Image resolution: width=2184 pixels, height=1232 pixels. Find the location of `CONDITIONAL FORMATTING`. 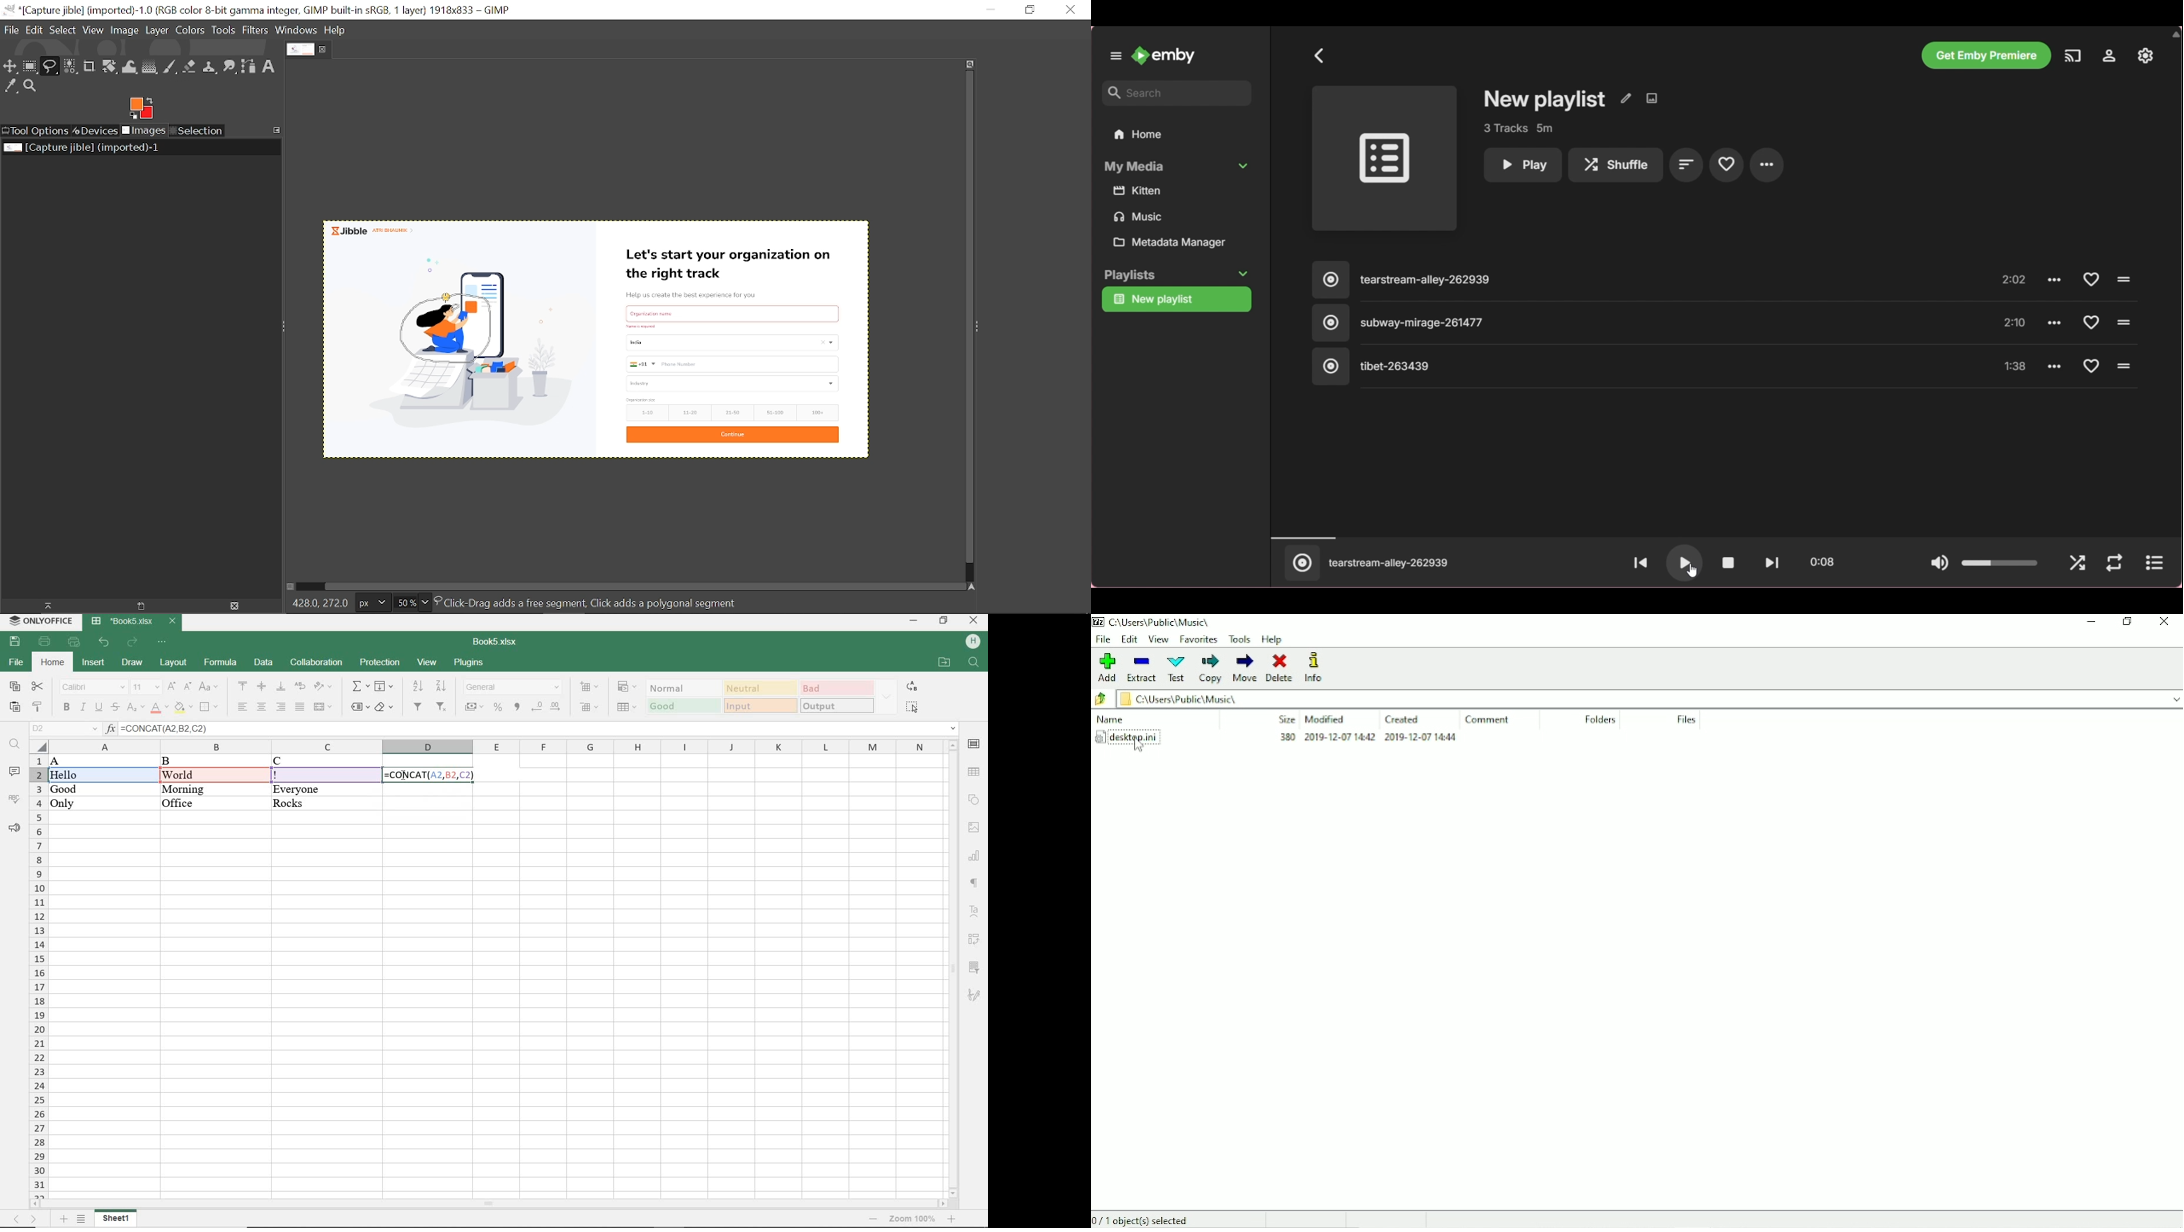

CONDITIONAL FORMATTING is located at coordinates (628, 687).